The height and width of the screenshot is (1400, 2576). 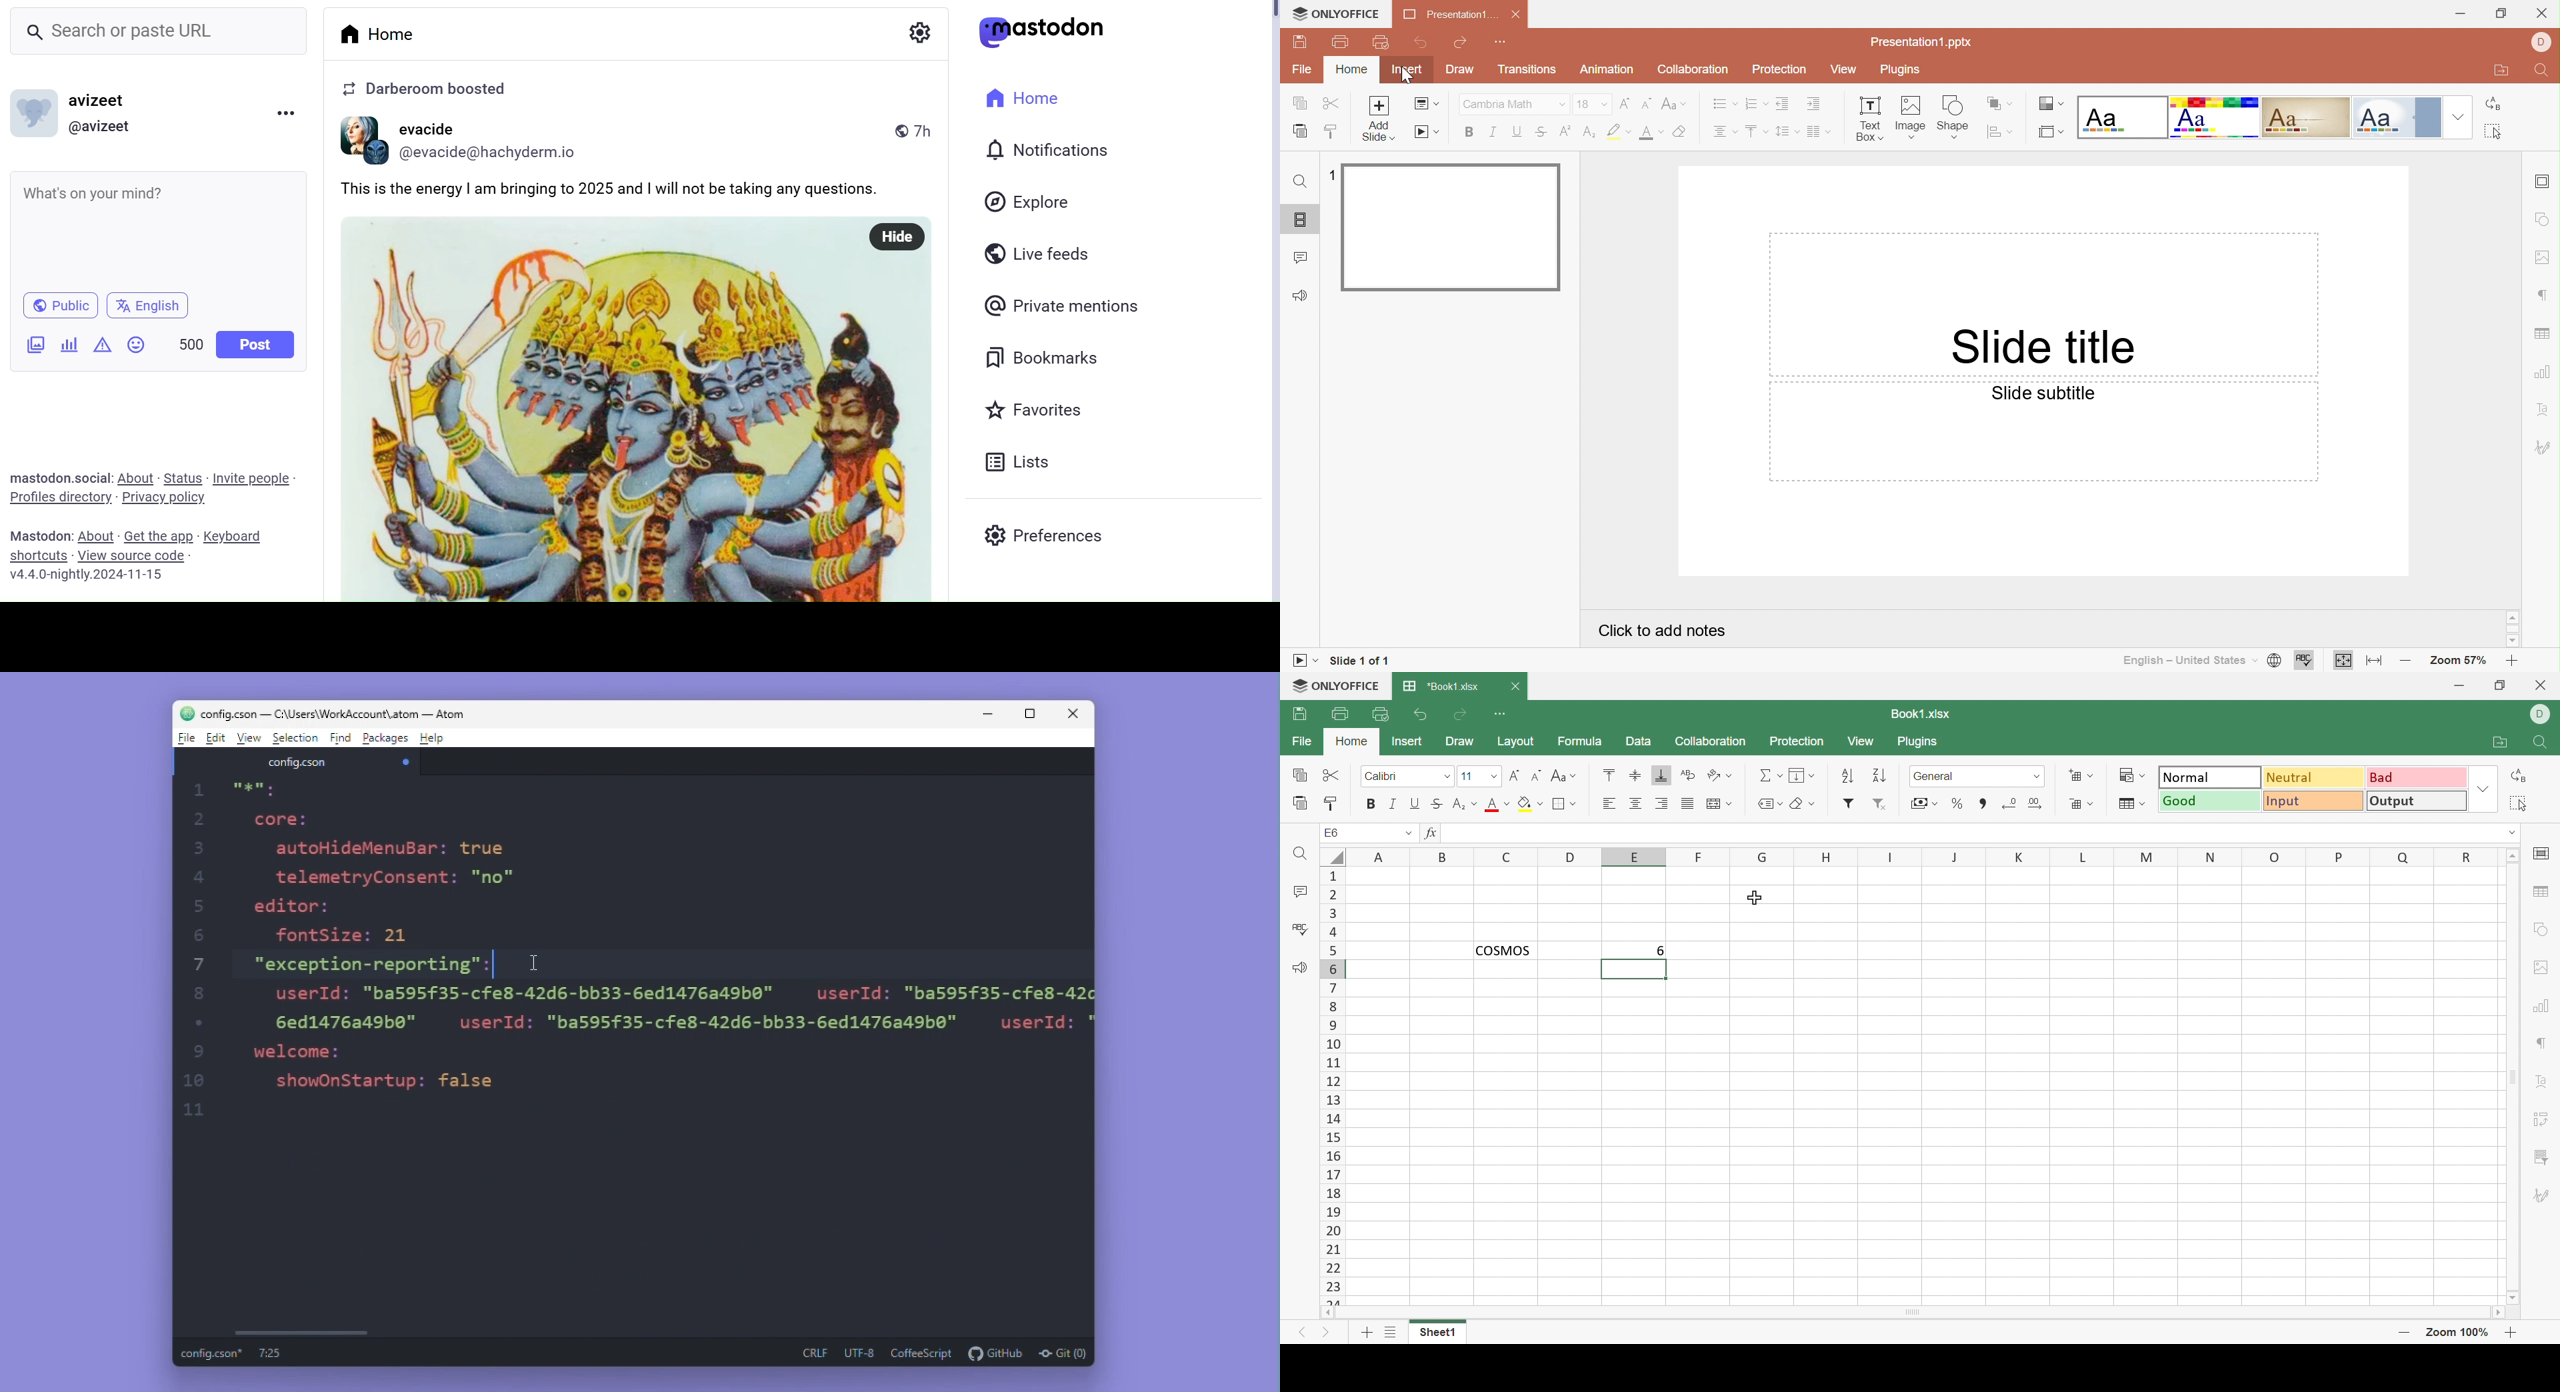 I want to click on Superscript / subscript, so click(x=1466, y=805).